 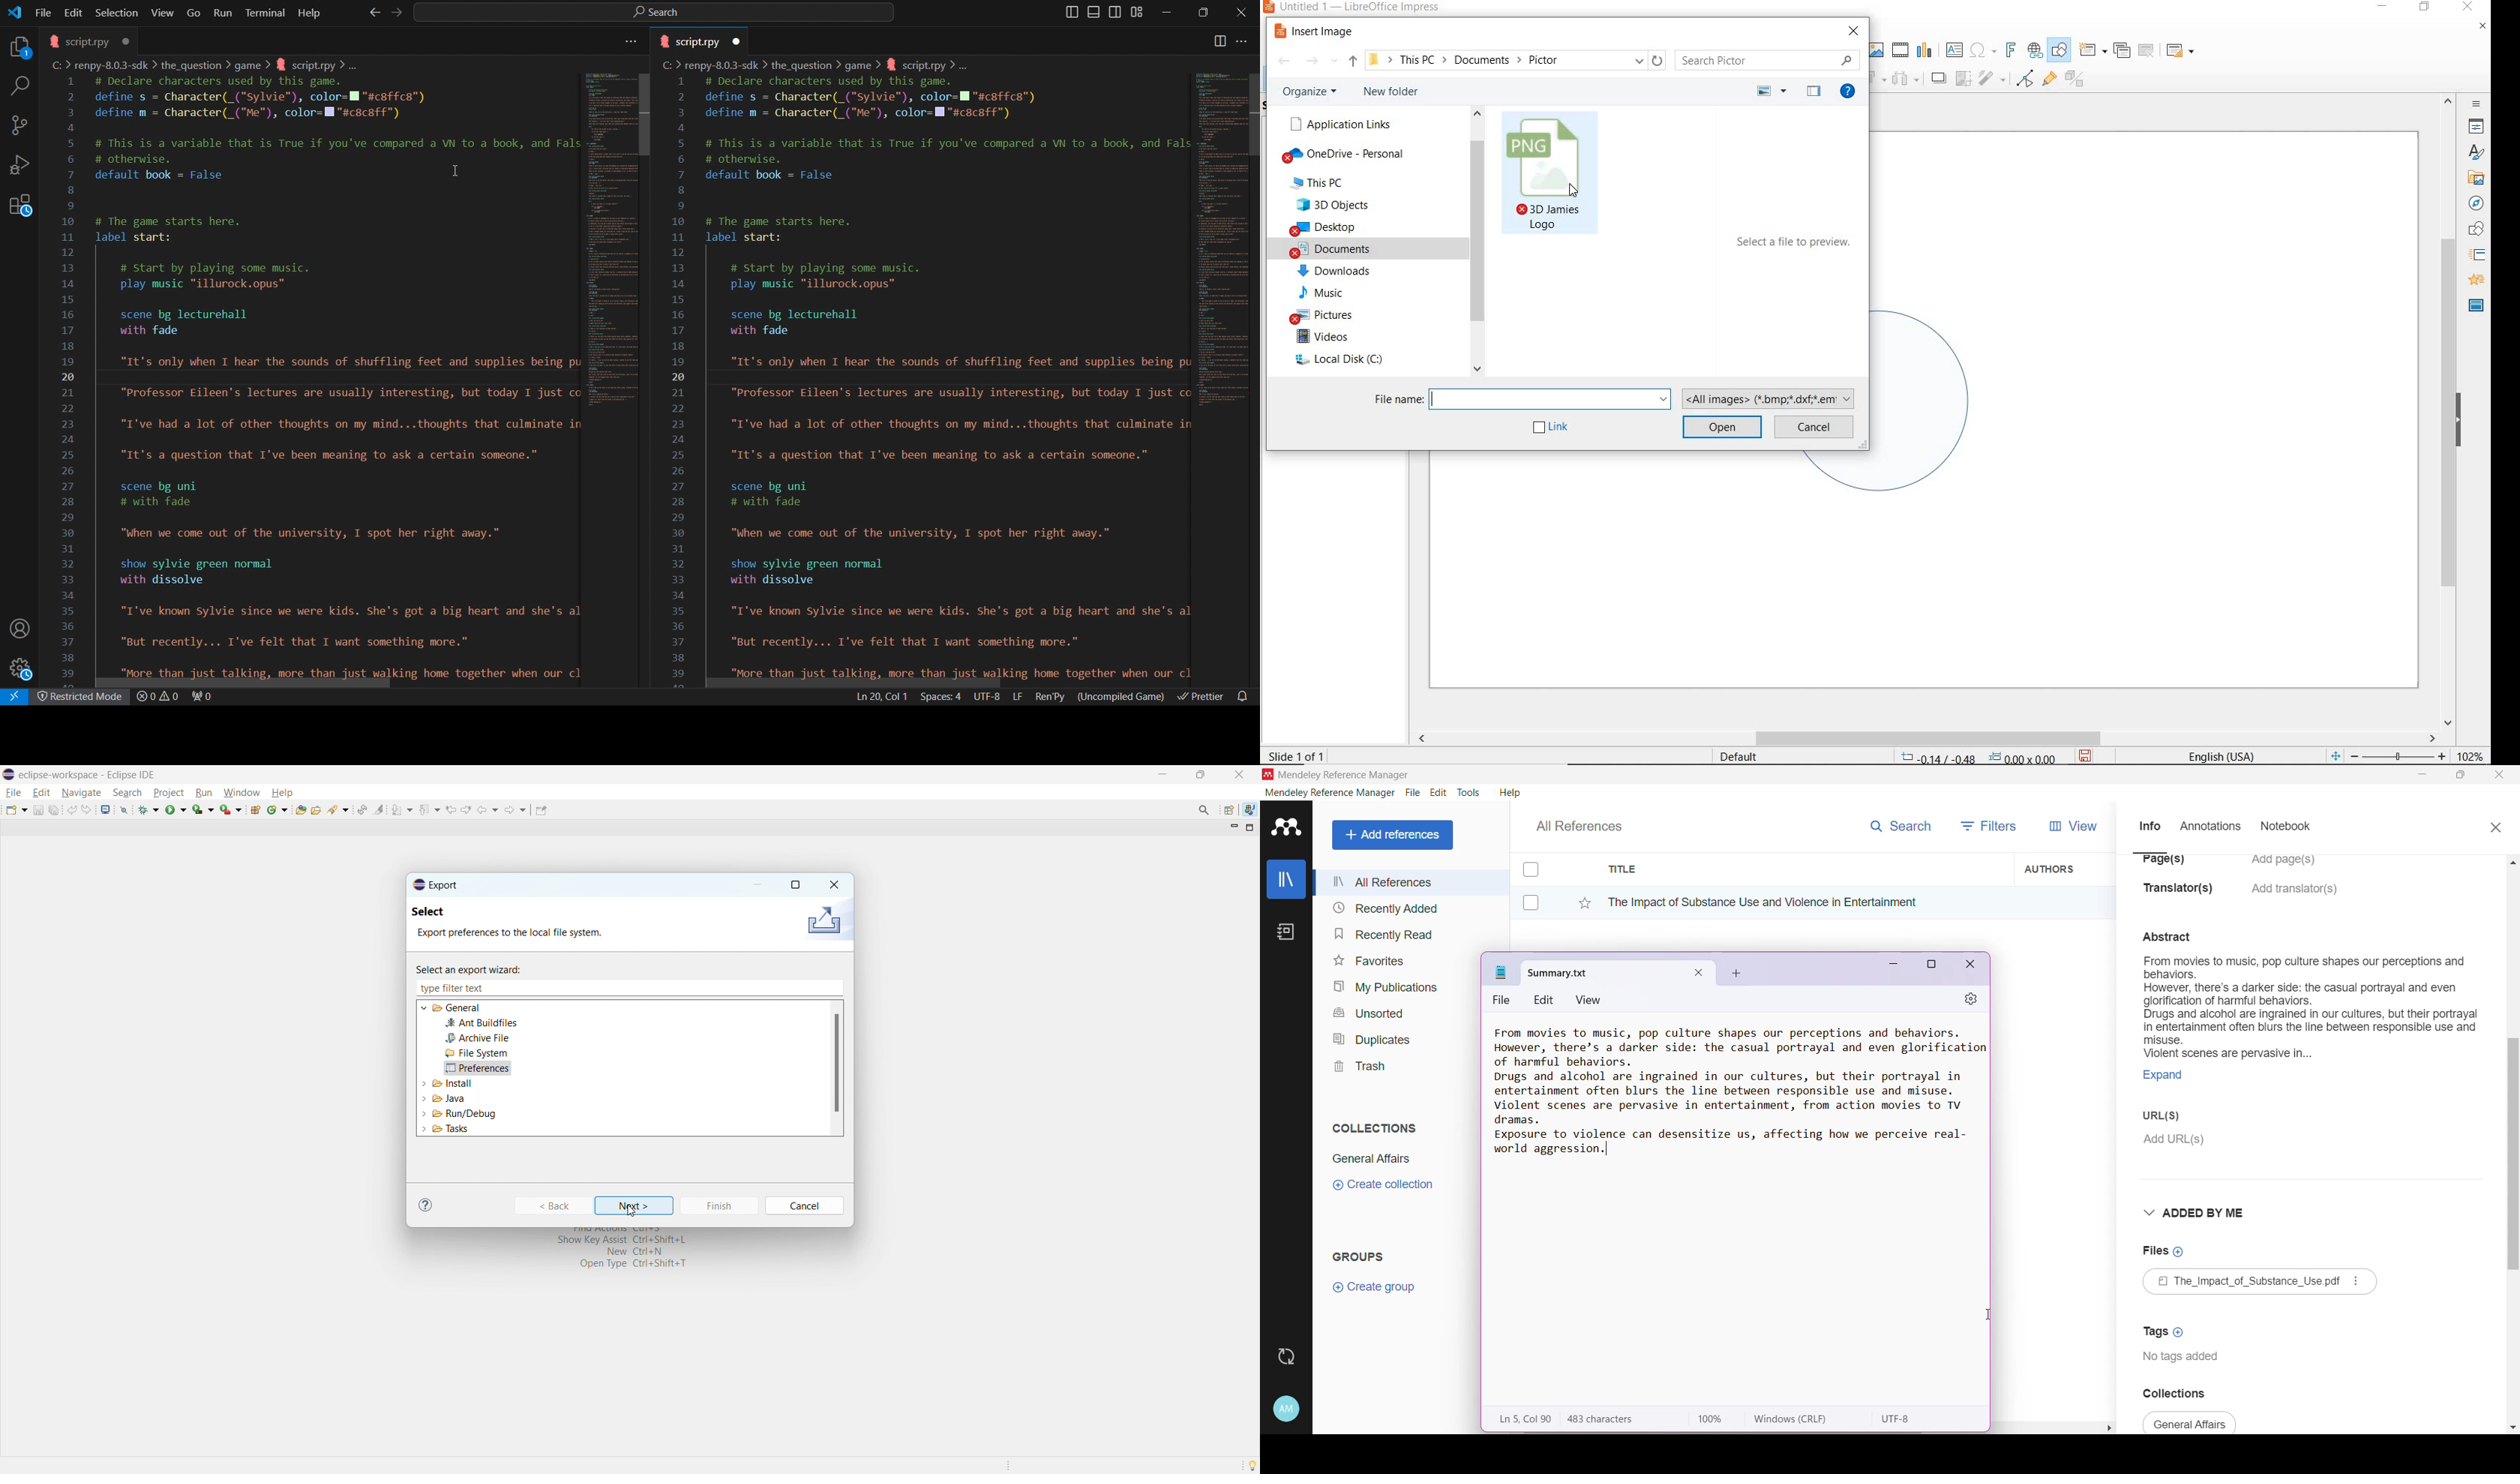 I want to click on Mendeley Reference Manager, so click(x=1330, y=793).